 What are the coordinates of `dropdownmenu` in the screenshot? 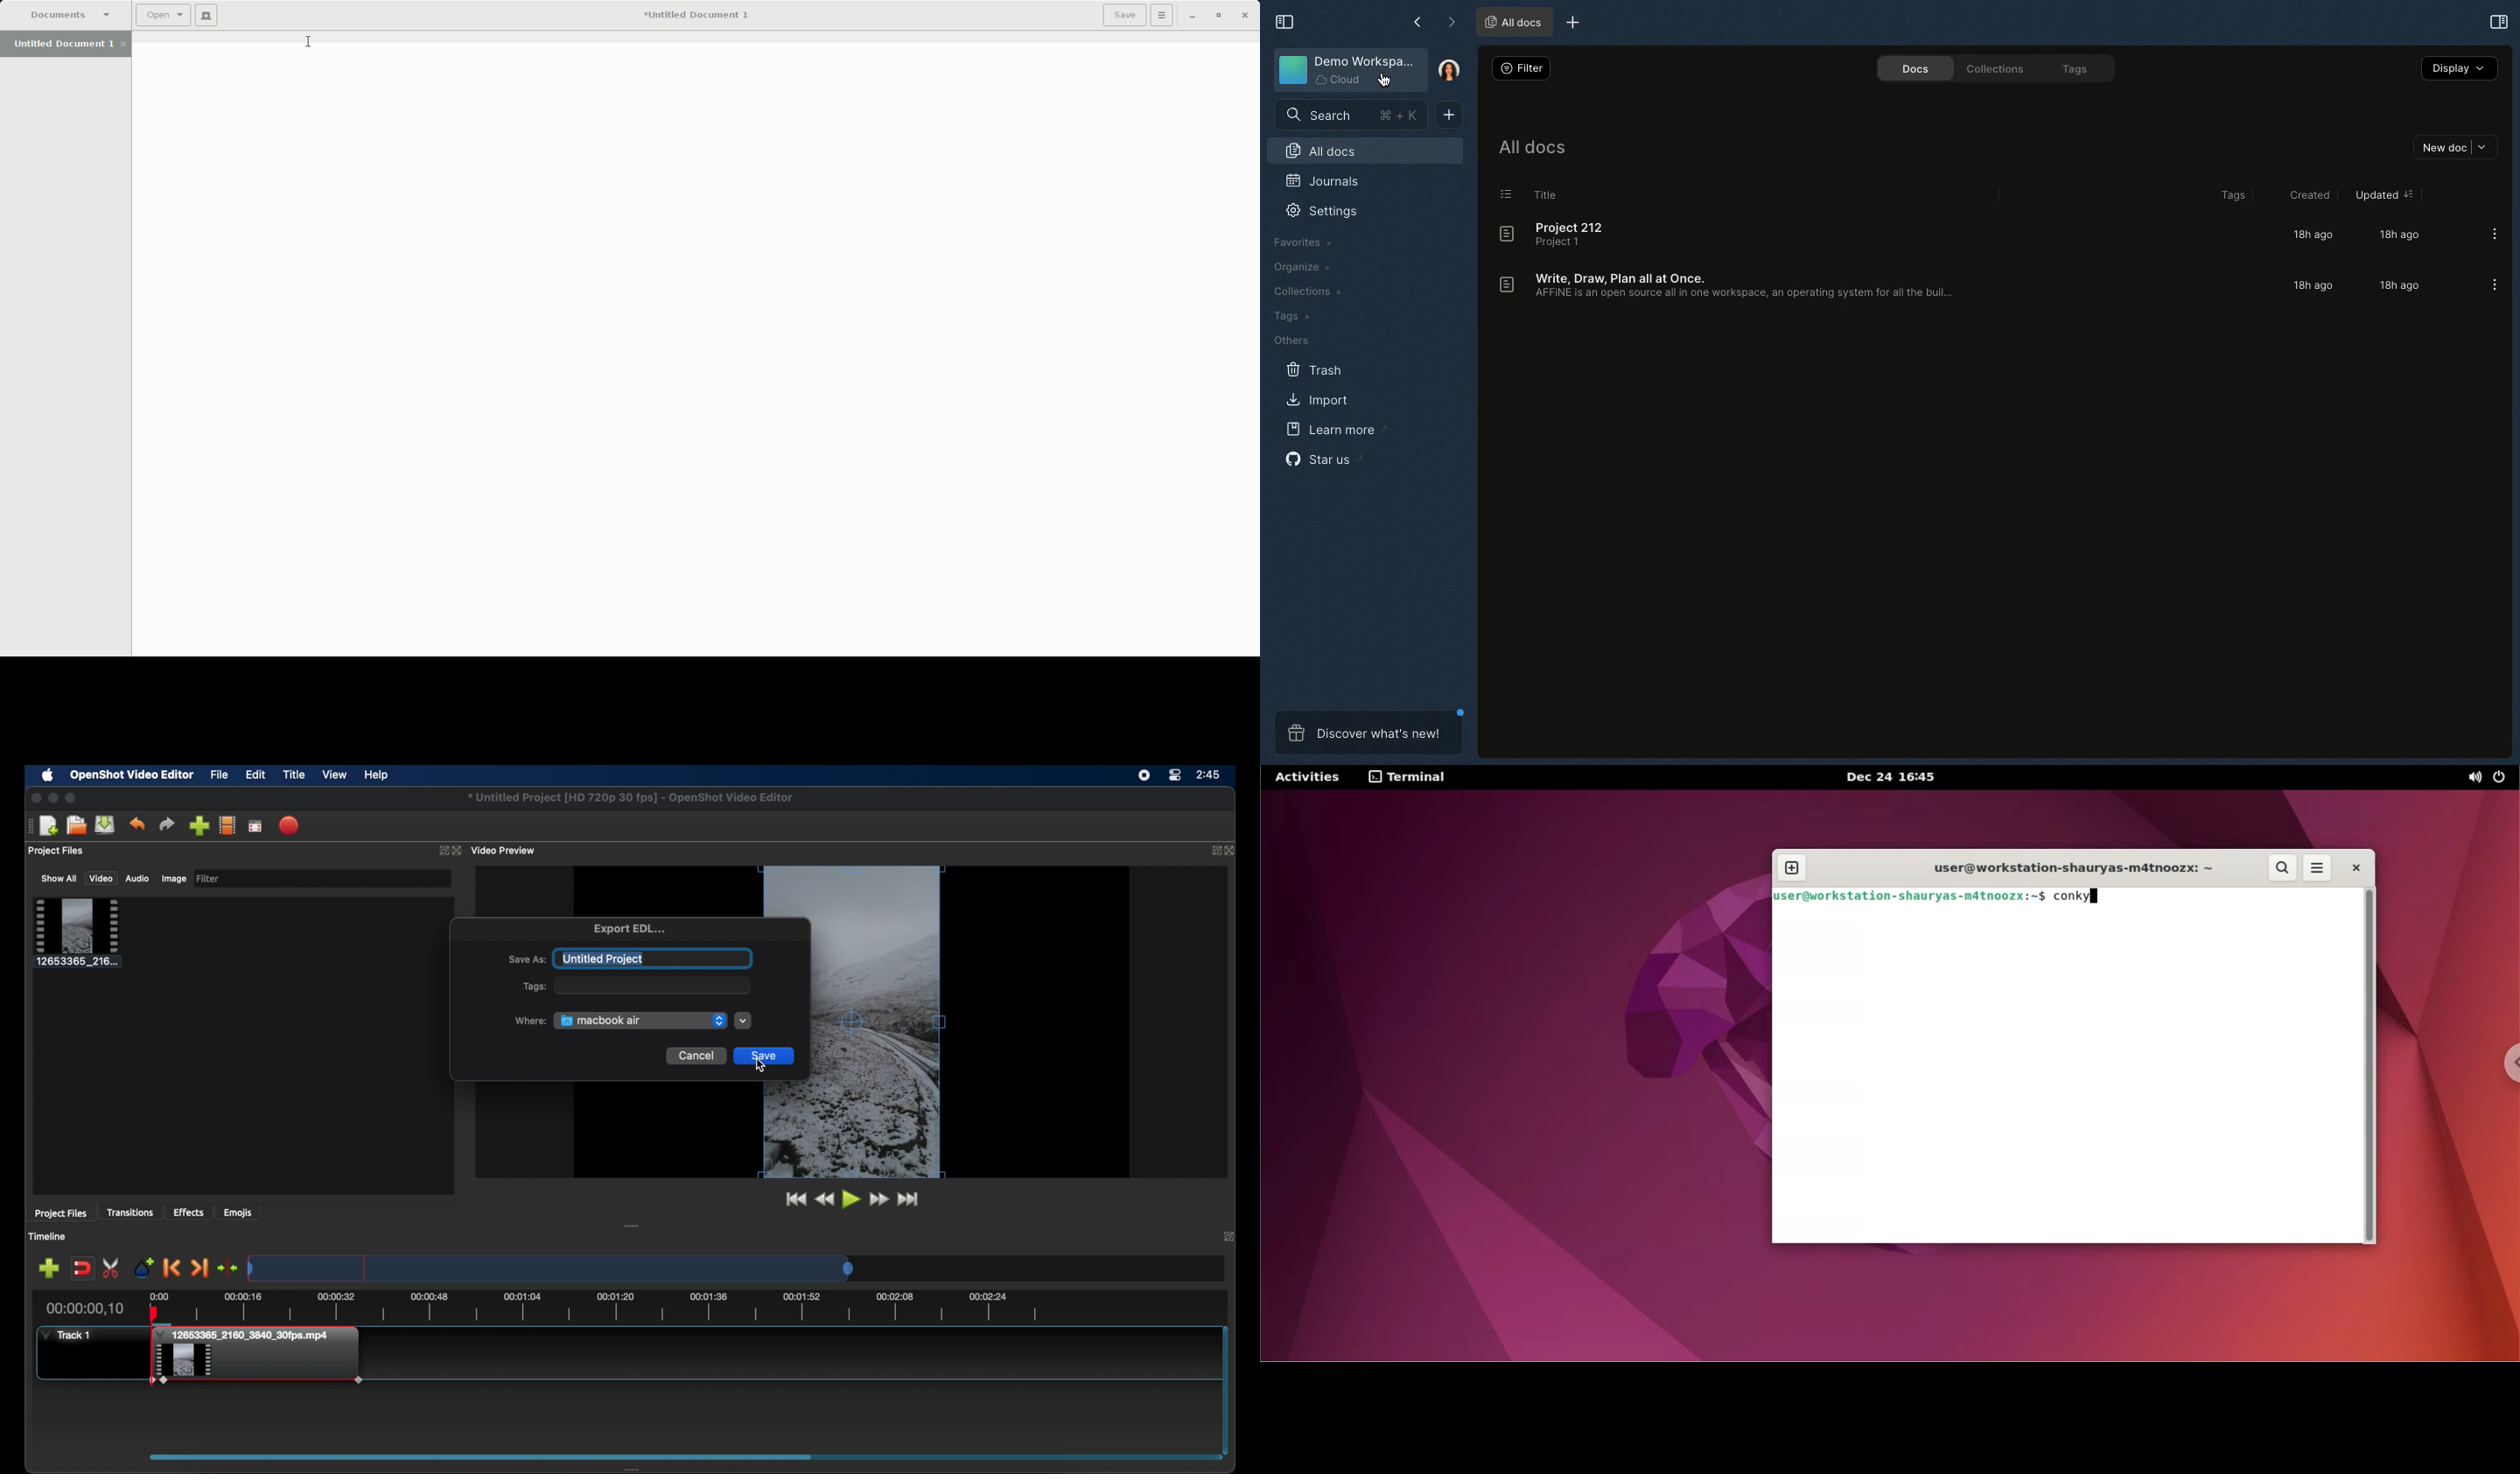 It's located at (718, 1020).